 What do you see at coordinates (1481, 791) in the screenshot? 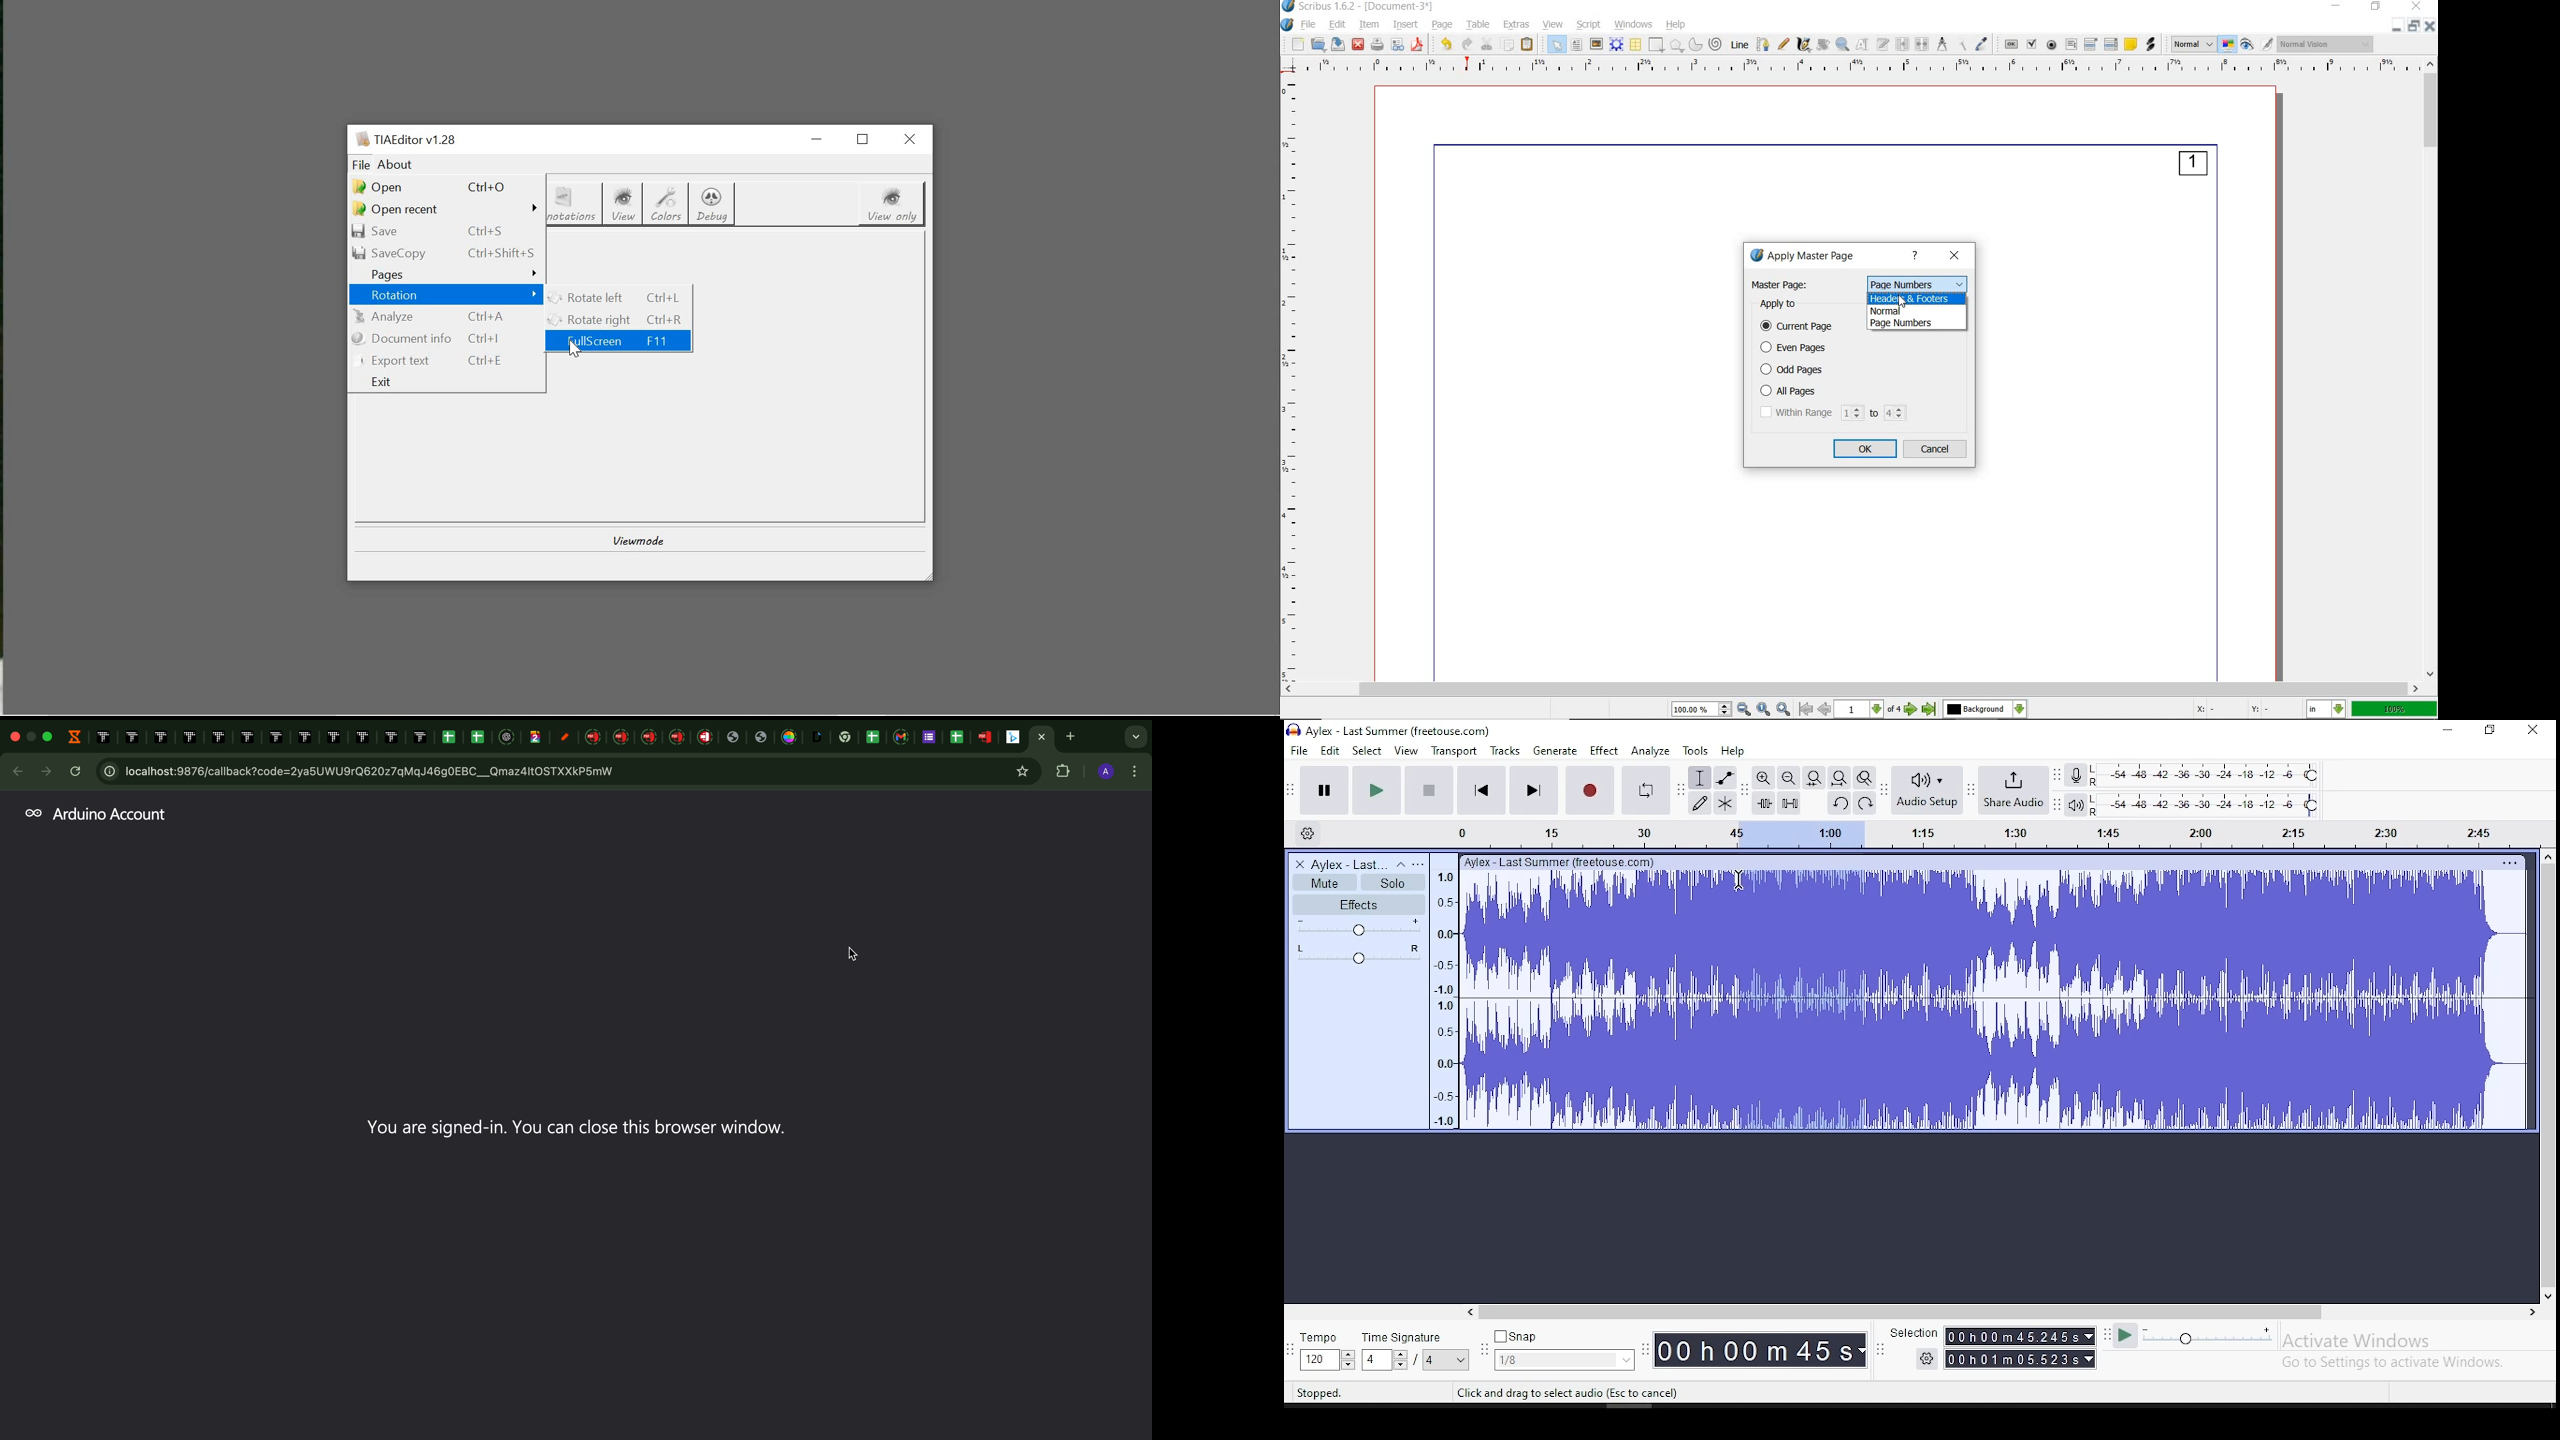
I see `skip to start` at bounding box center [1481, 791].